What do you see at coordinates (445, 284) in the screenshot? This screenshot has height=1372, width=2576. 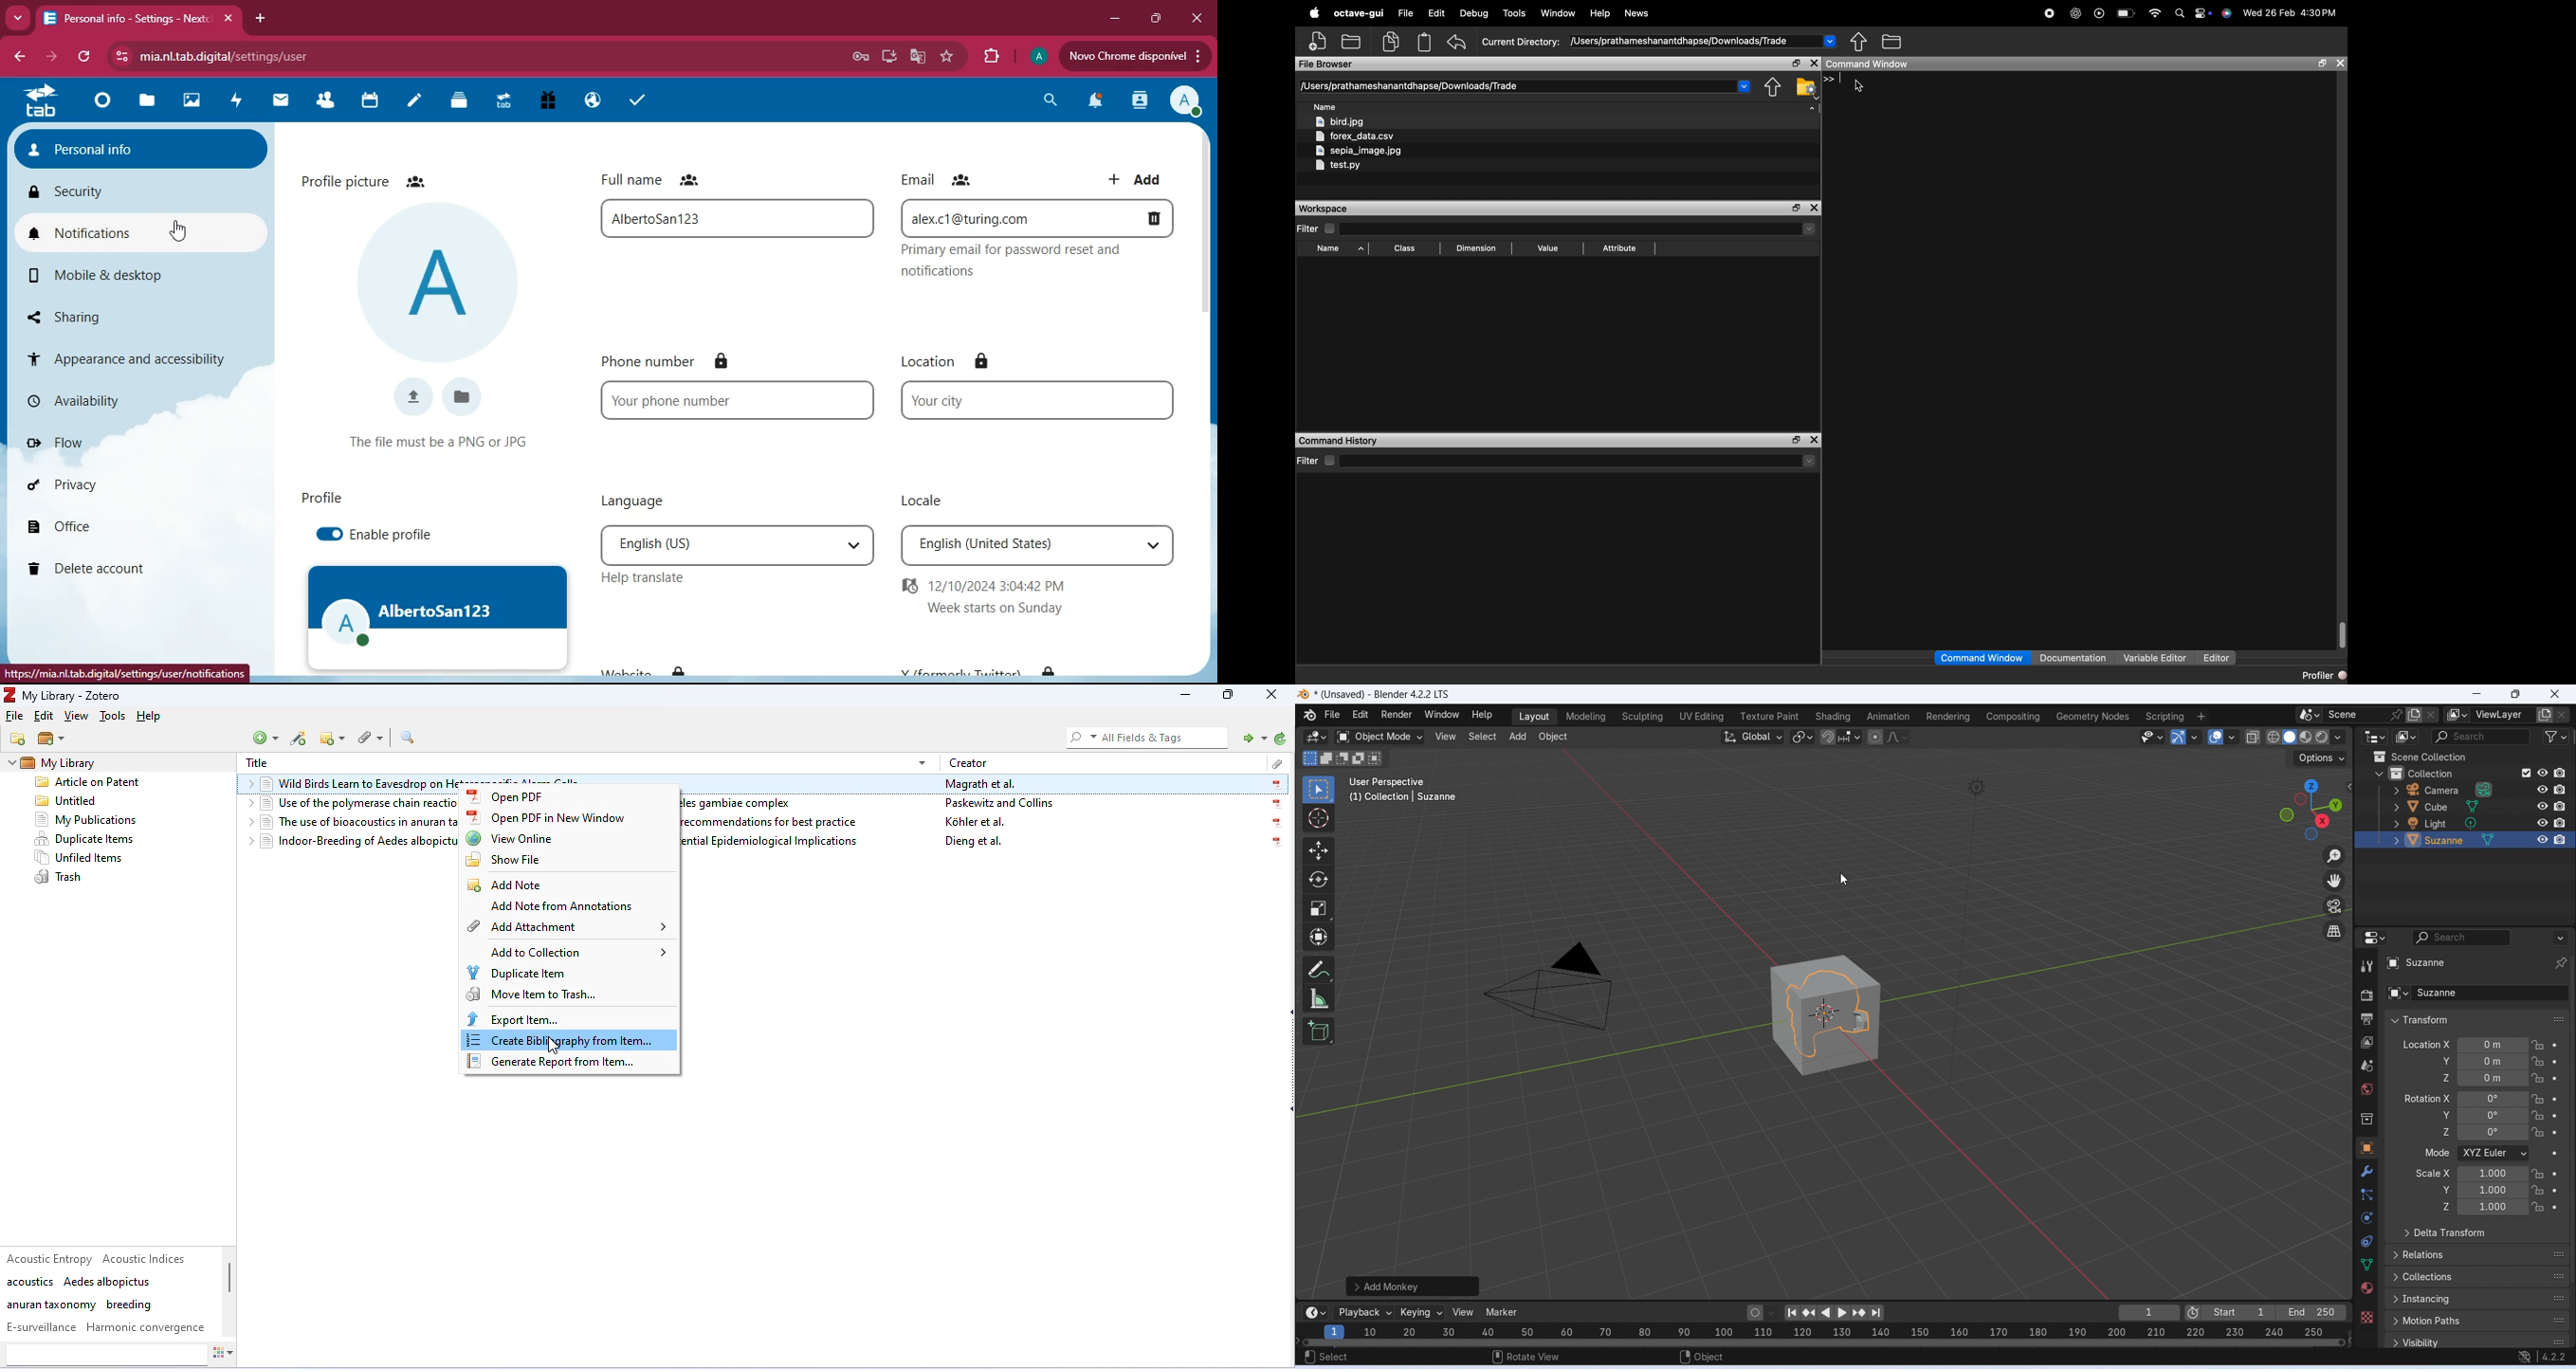 I see `profile picture` at bounding box center [445, 284].